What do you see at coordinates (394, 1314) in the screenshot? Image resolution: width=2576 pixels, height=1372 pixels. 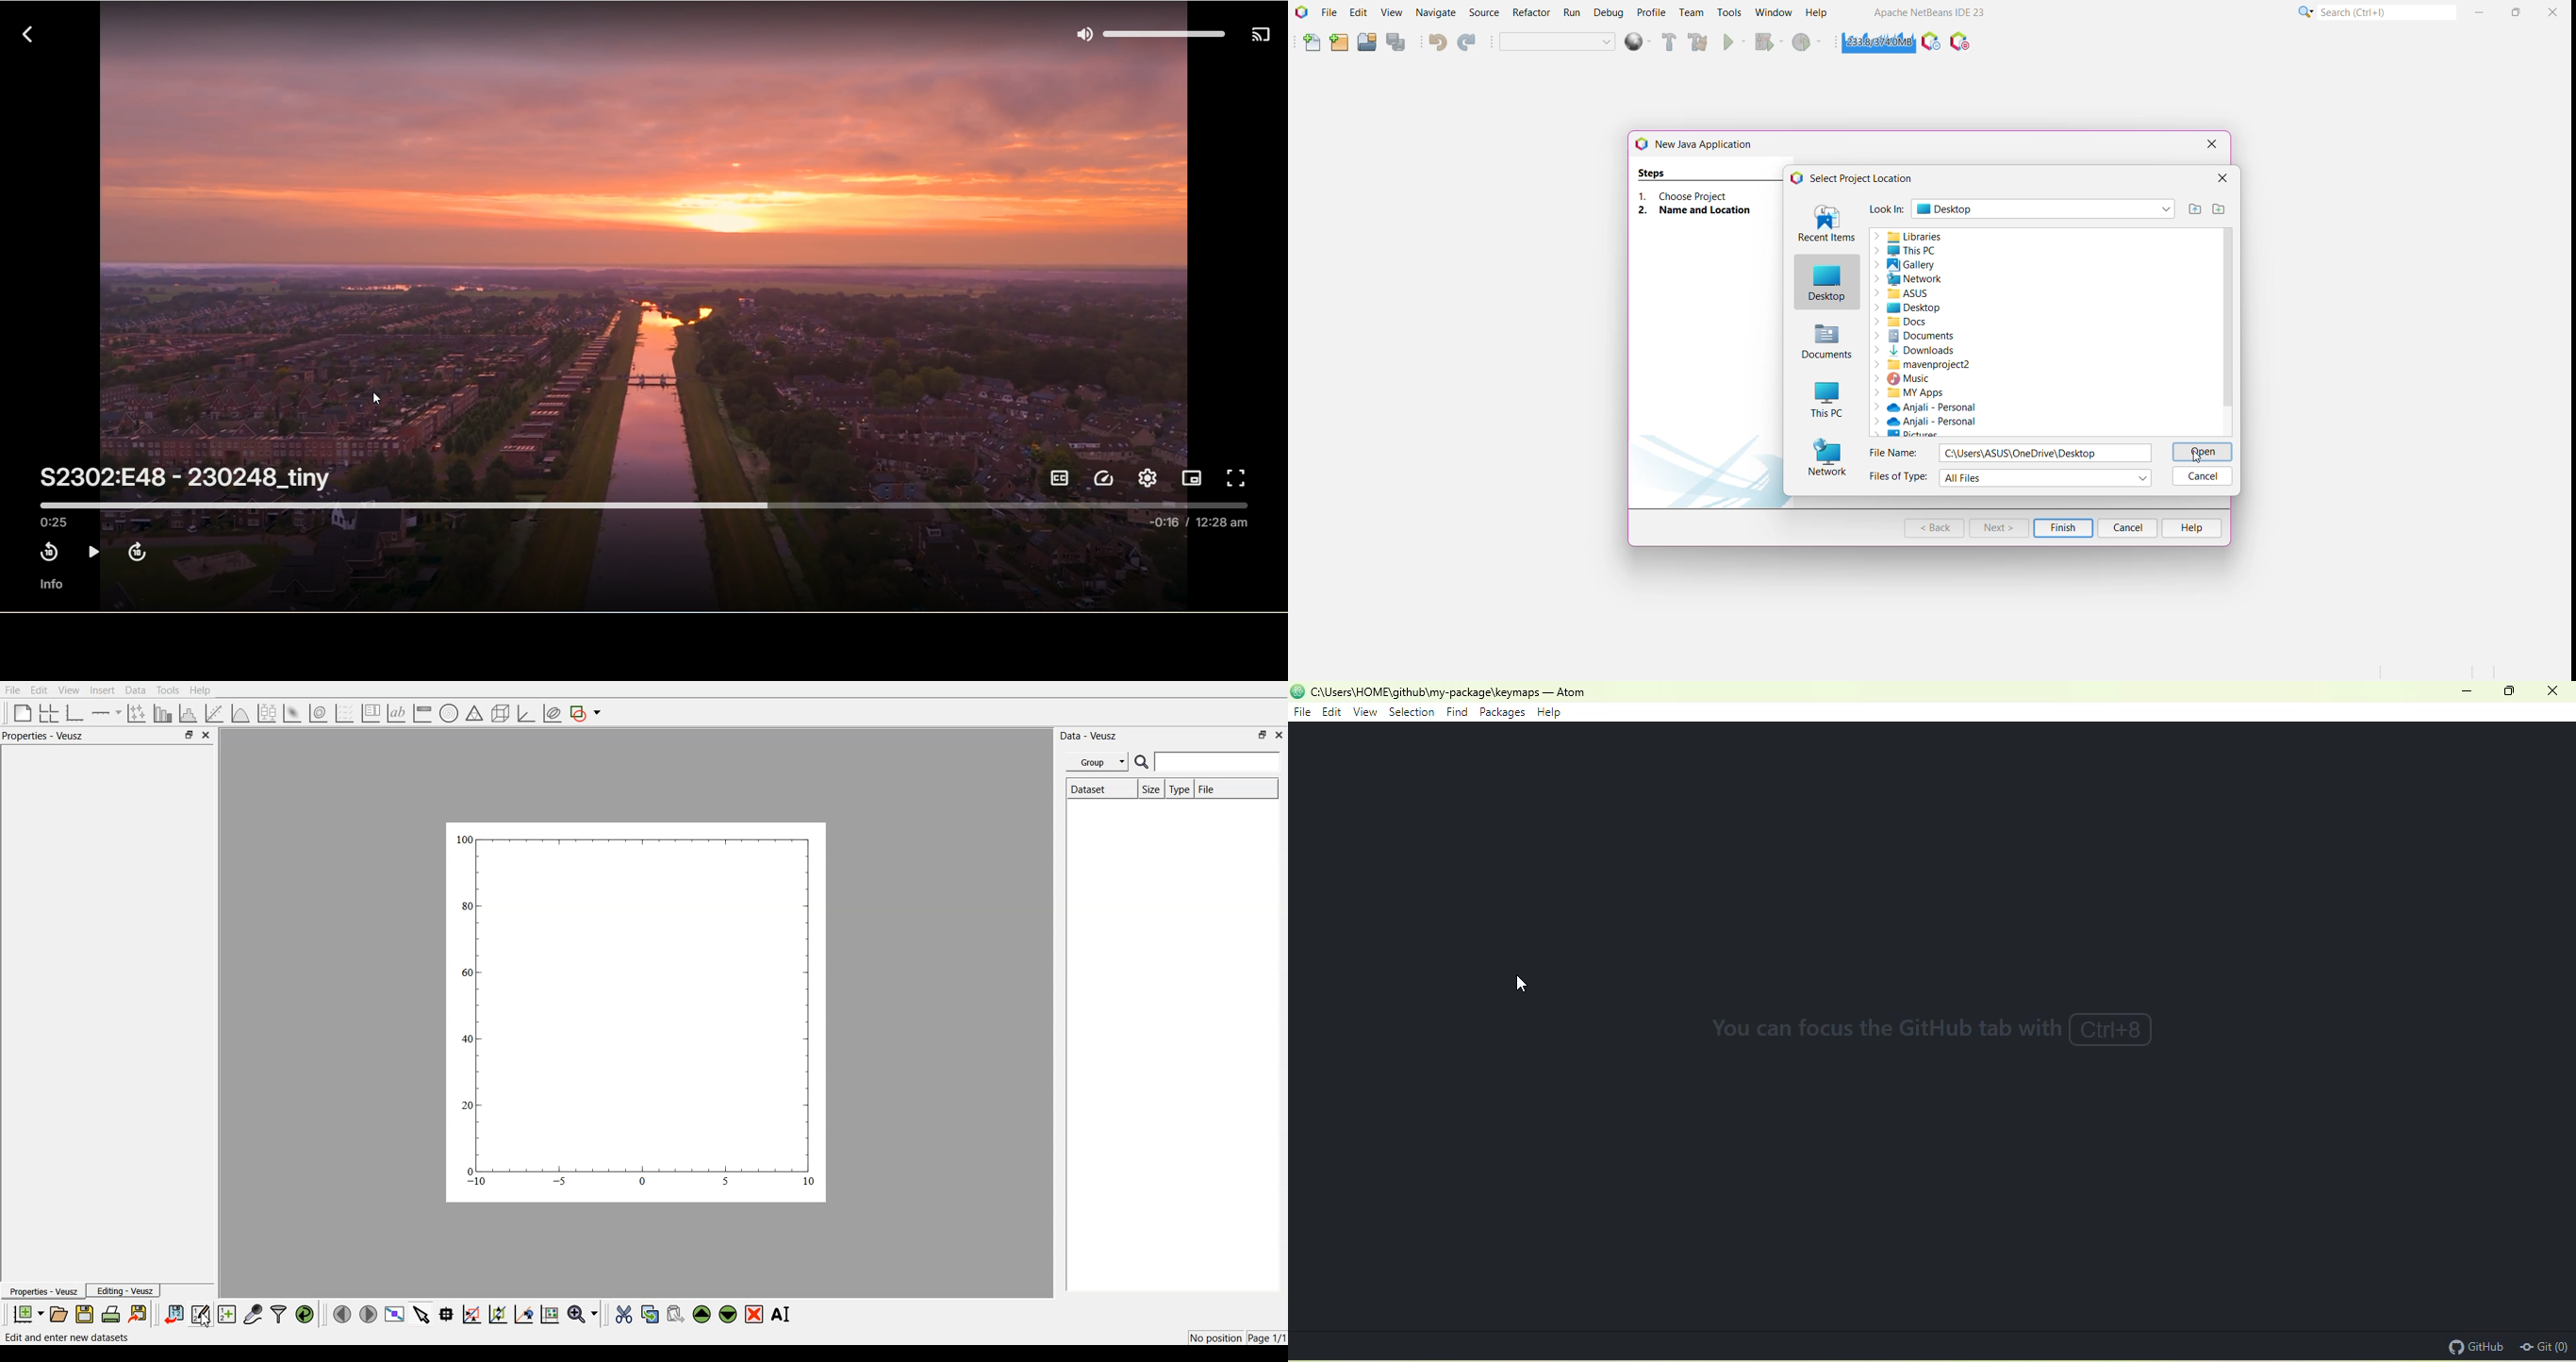 I see `view plot full screen` at bounding box center [394, 1314].